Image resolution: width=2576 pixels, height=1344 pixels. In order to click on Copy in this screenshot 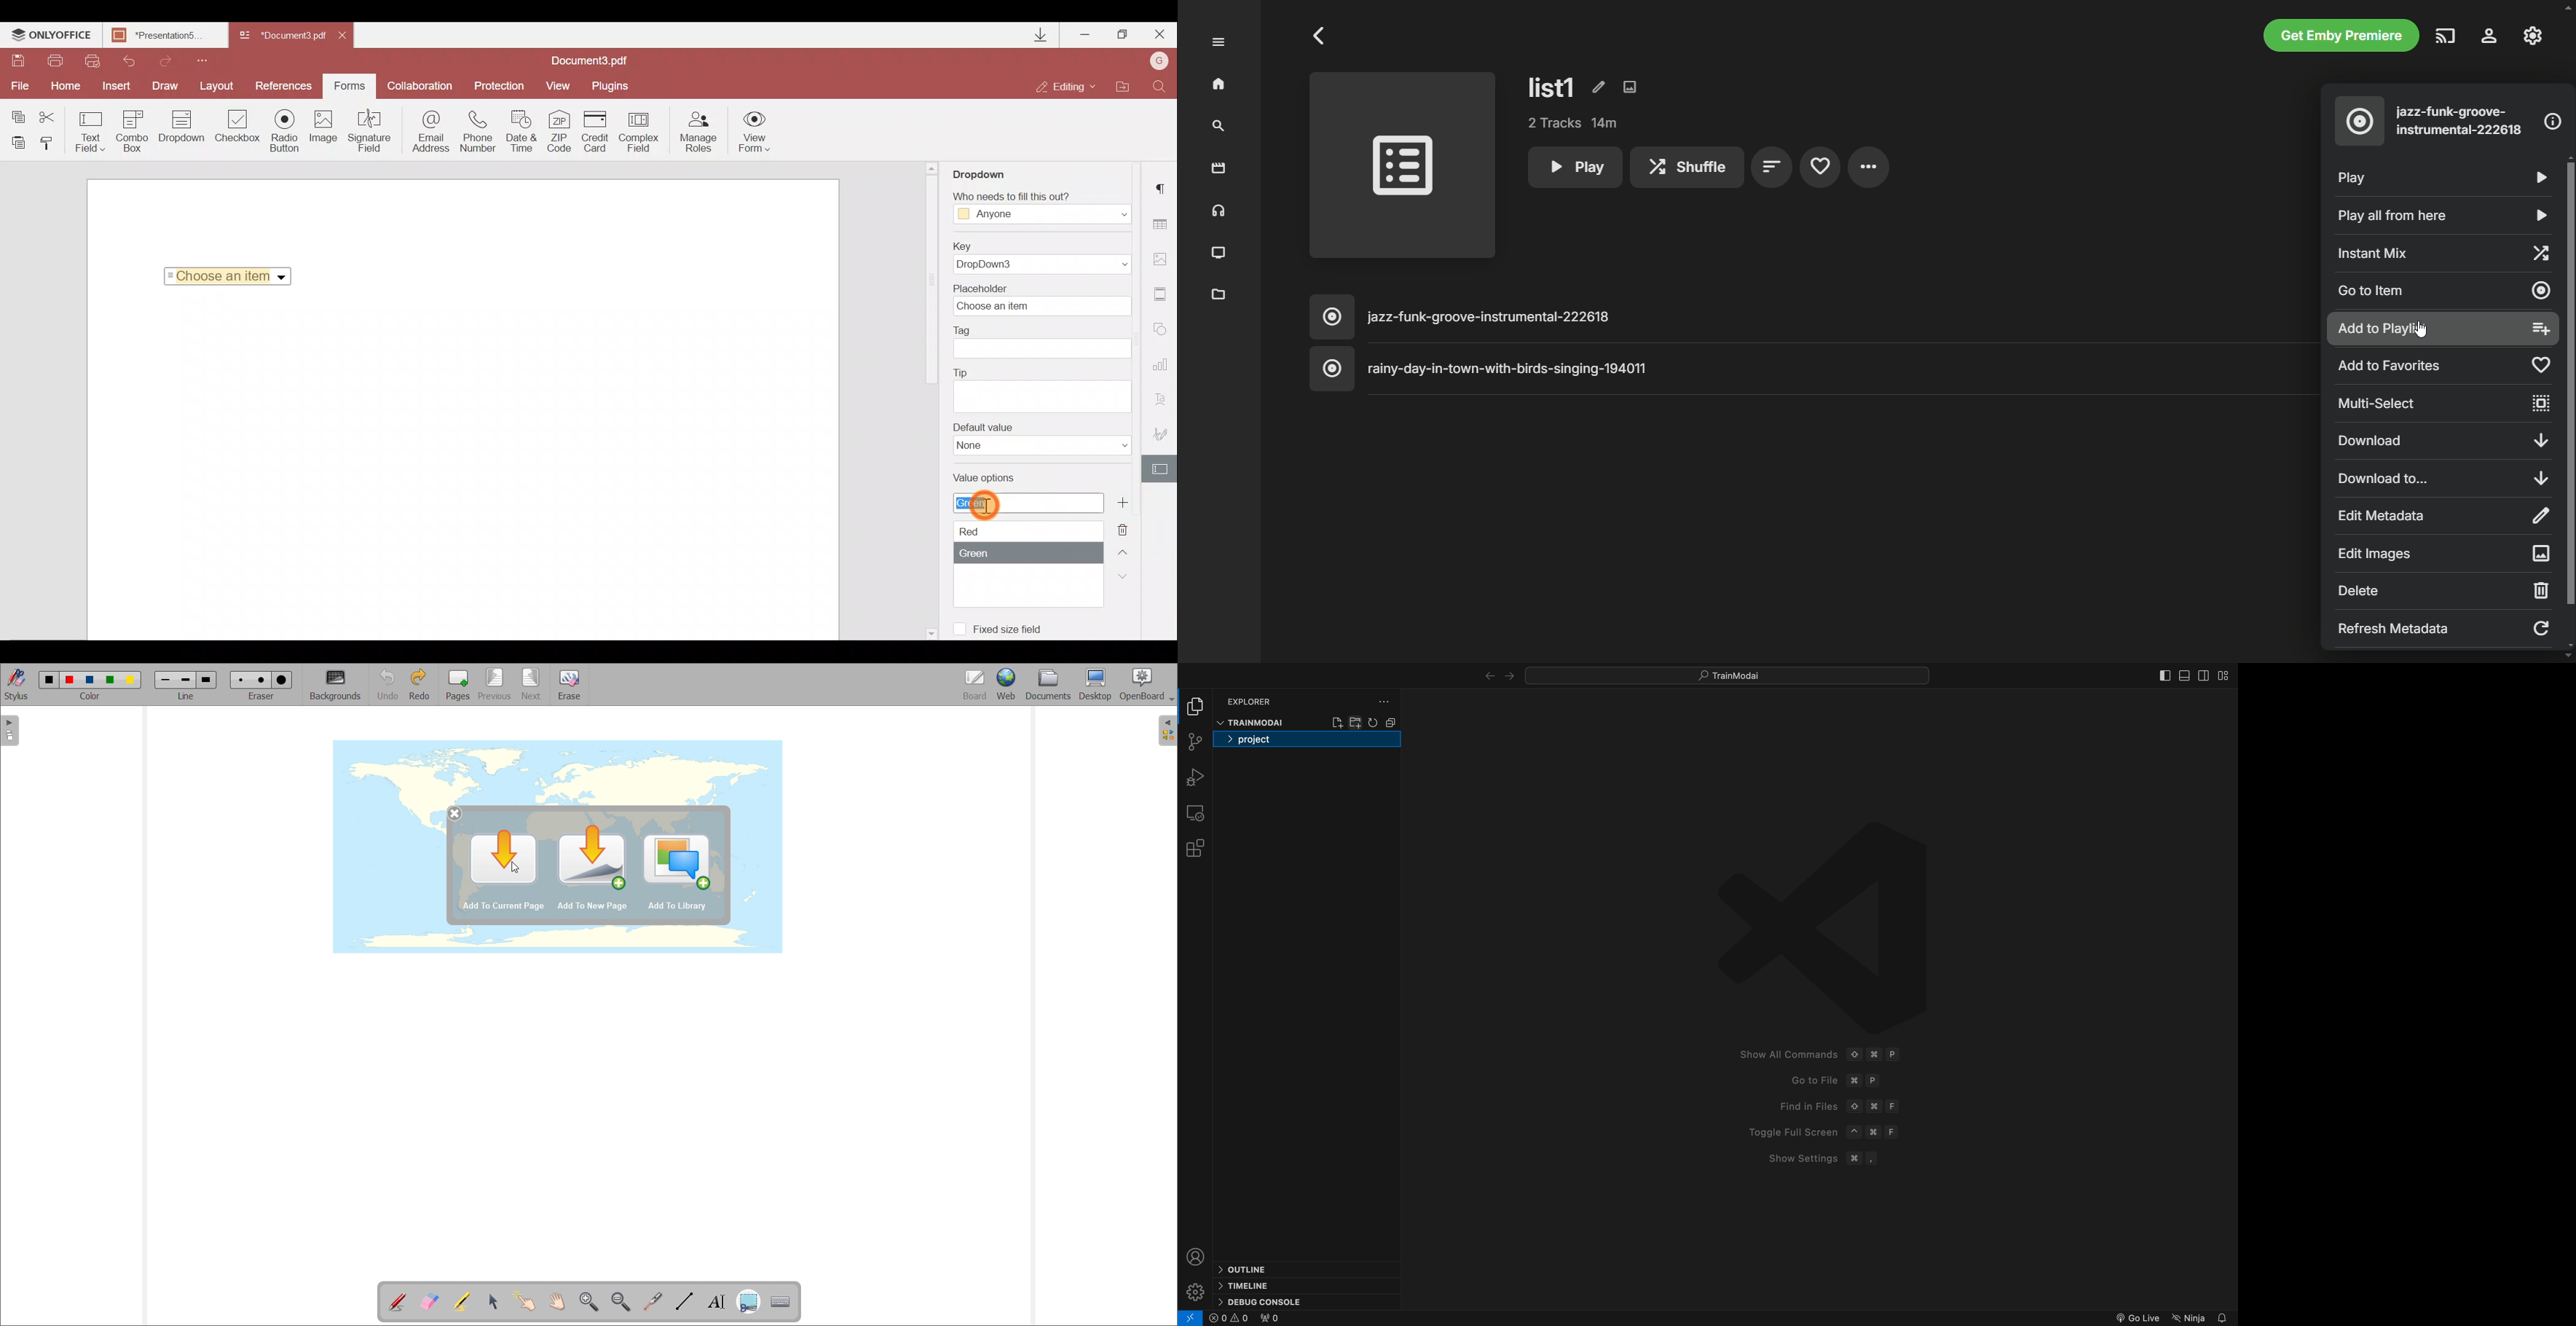, I will do `click(15, 112)`.